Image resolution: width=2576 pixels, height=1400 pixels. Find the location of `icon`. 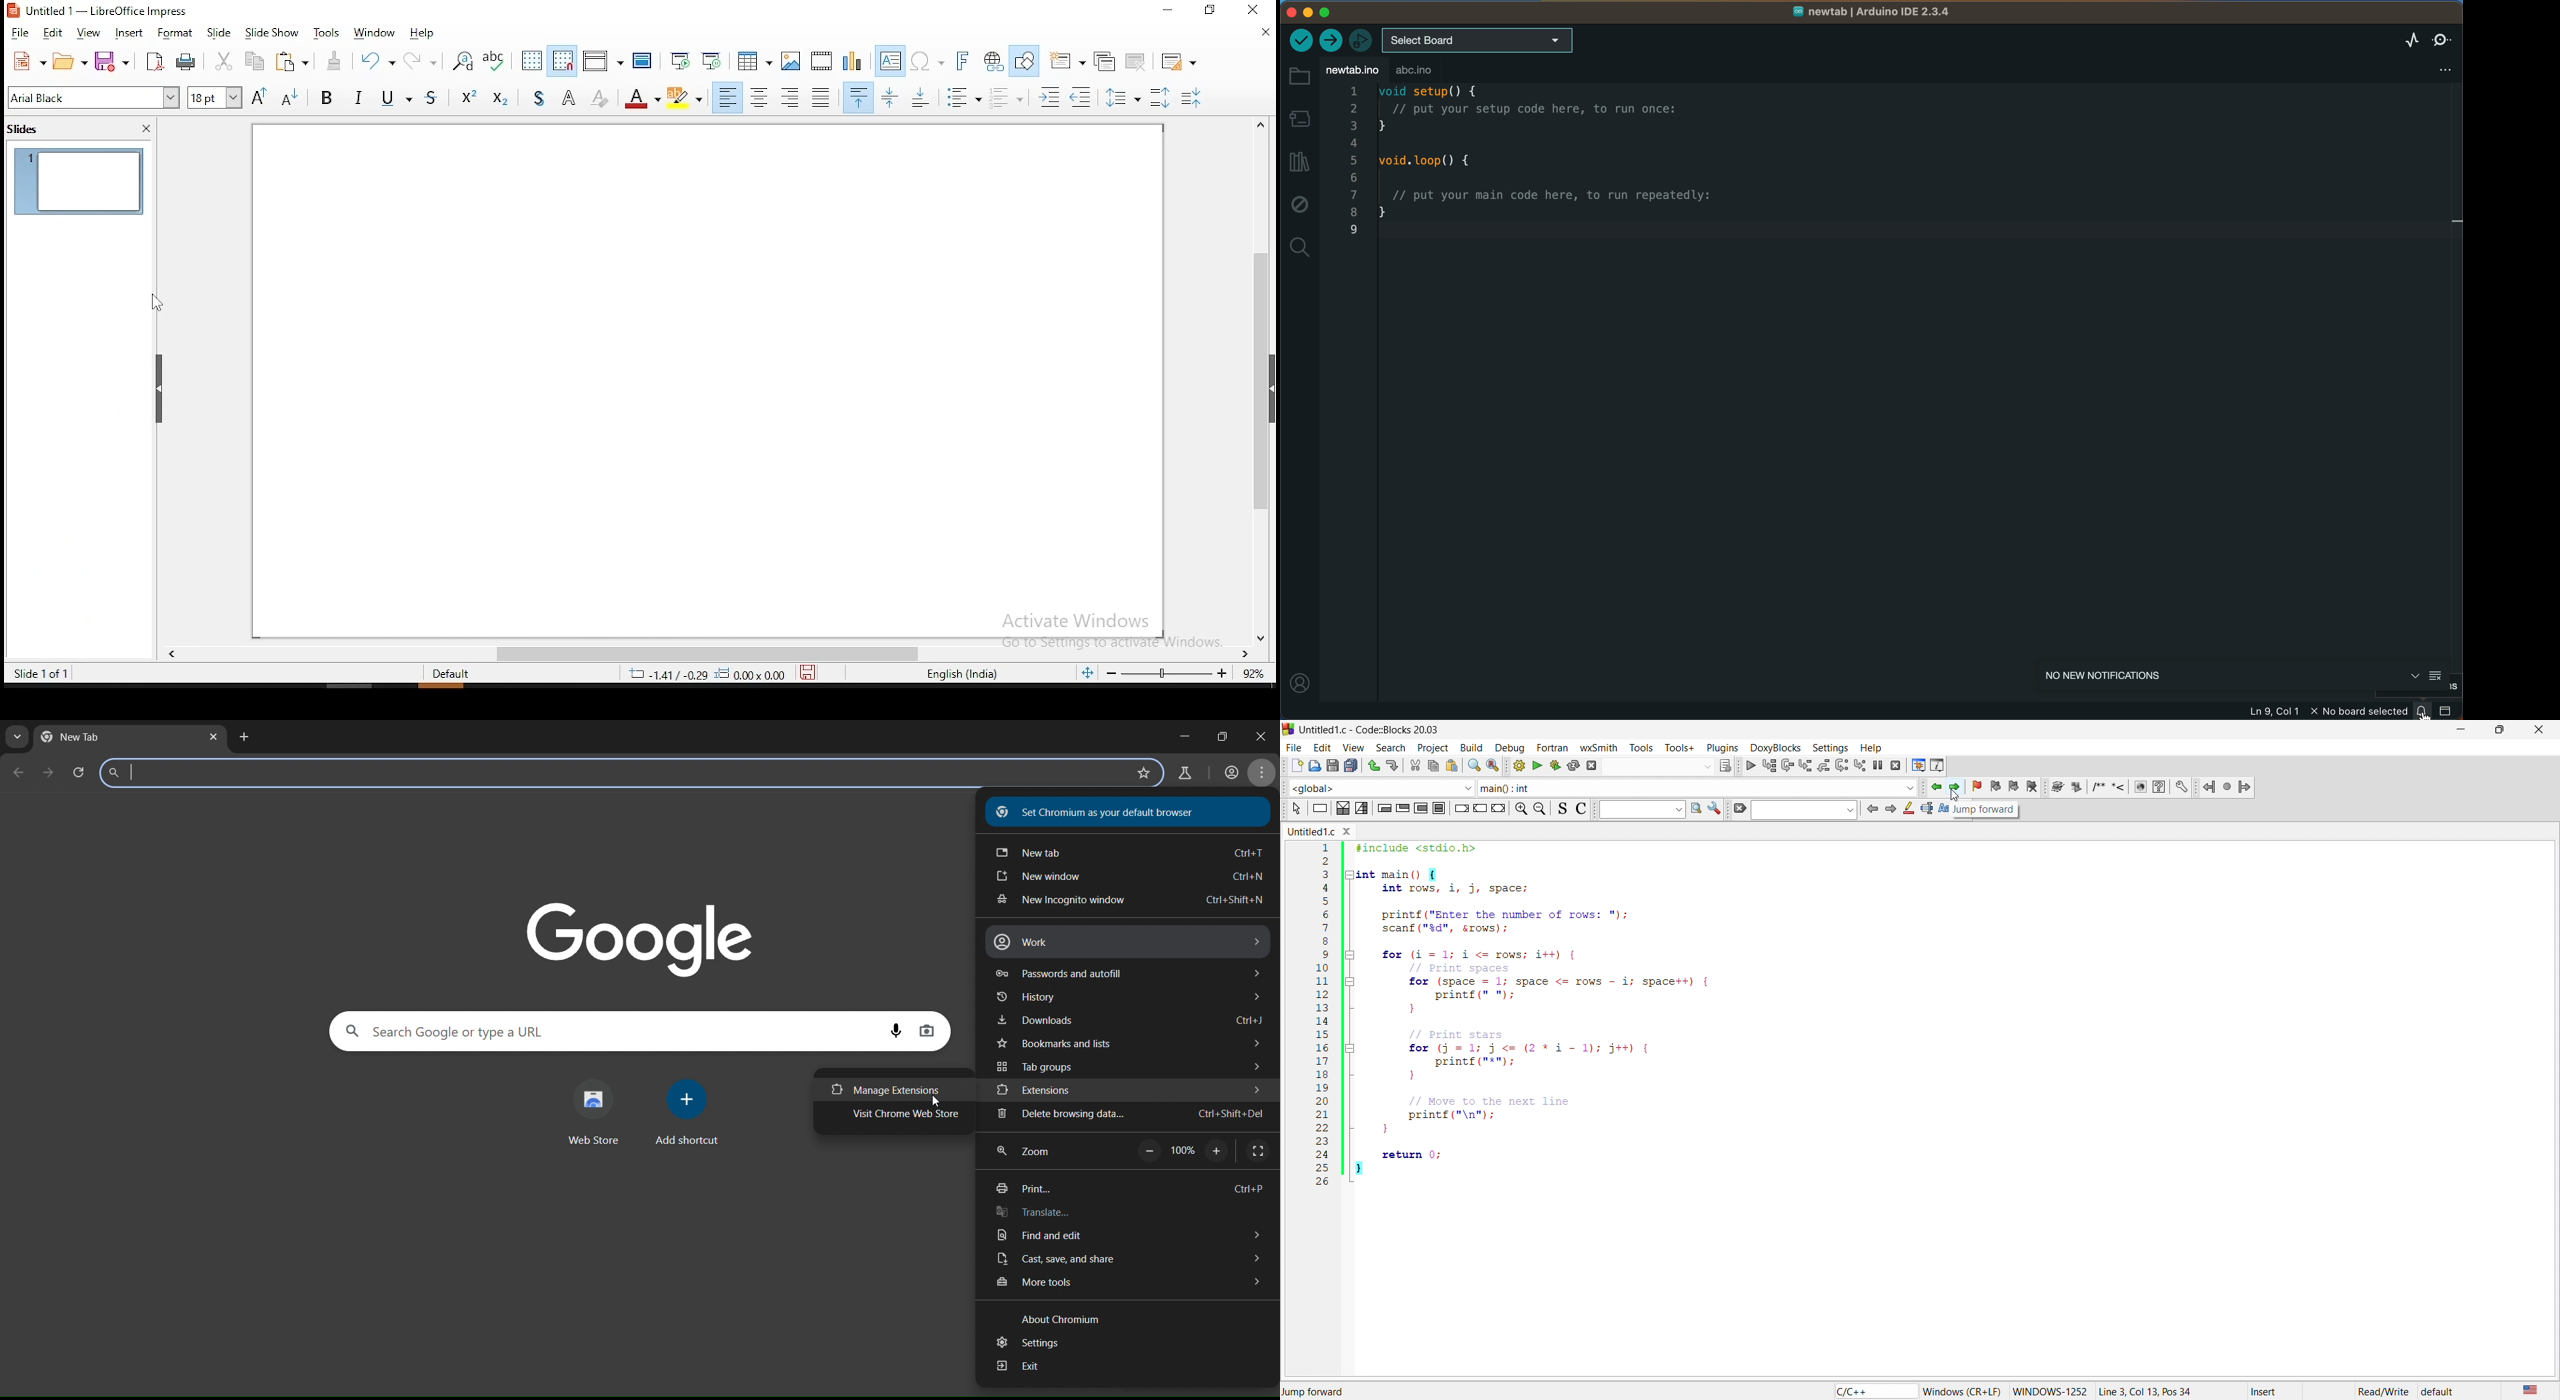

icon is located at coordinates (1499, 809).